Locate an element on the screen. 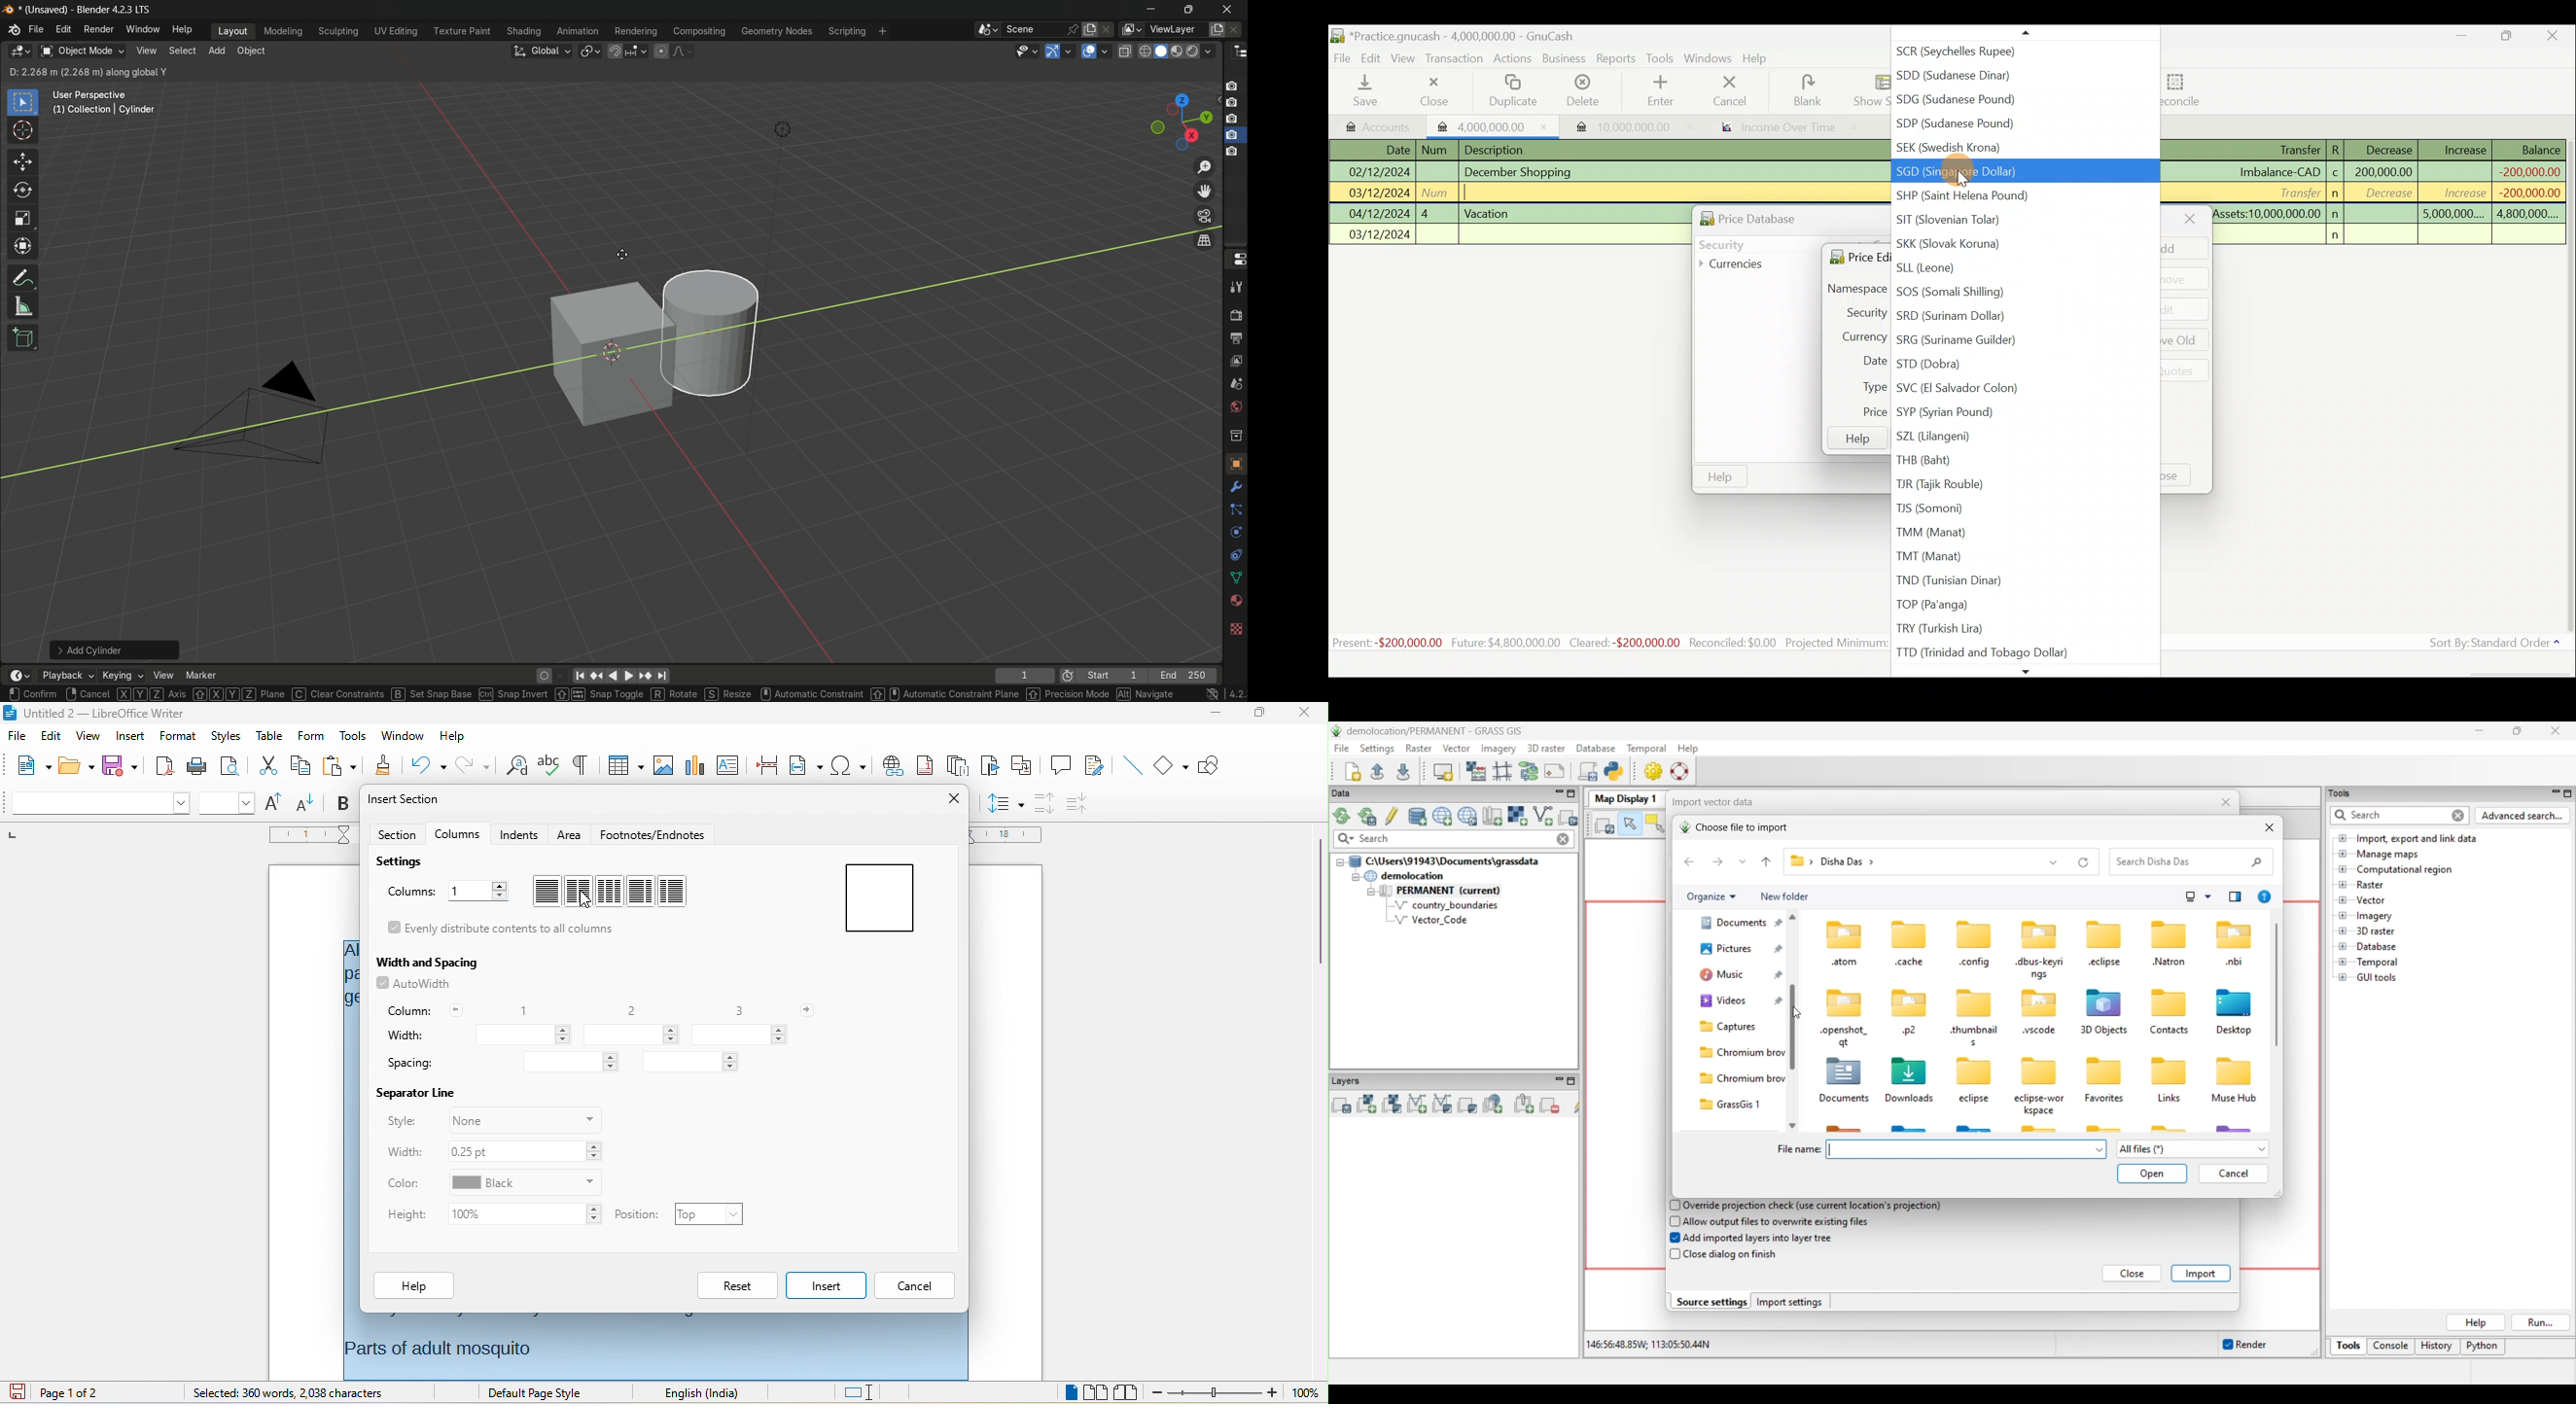 This screenshot has width=2576, height=1428. 03/12/2024 is located at coordinates (1380, 236).